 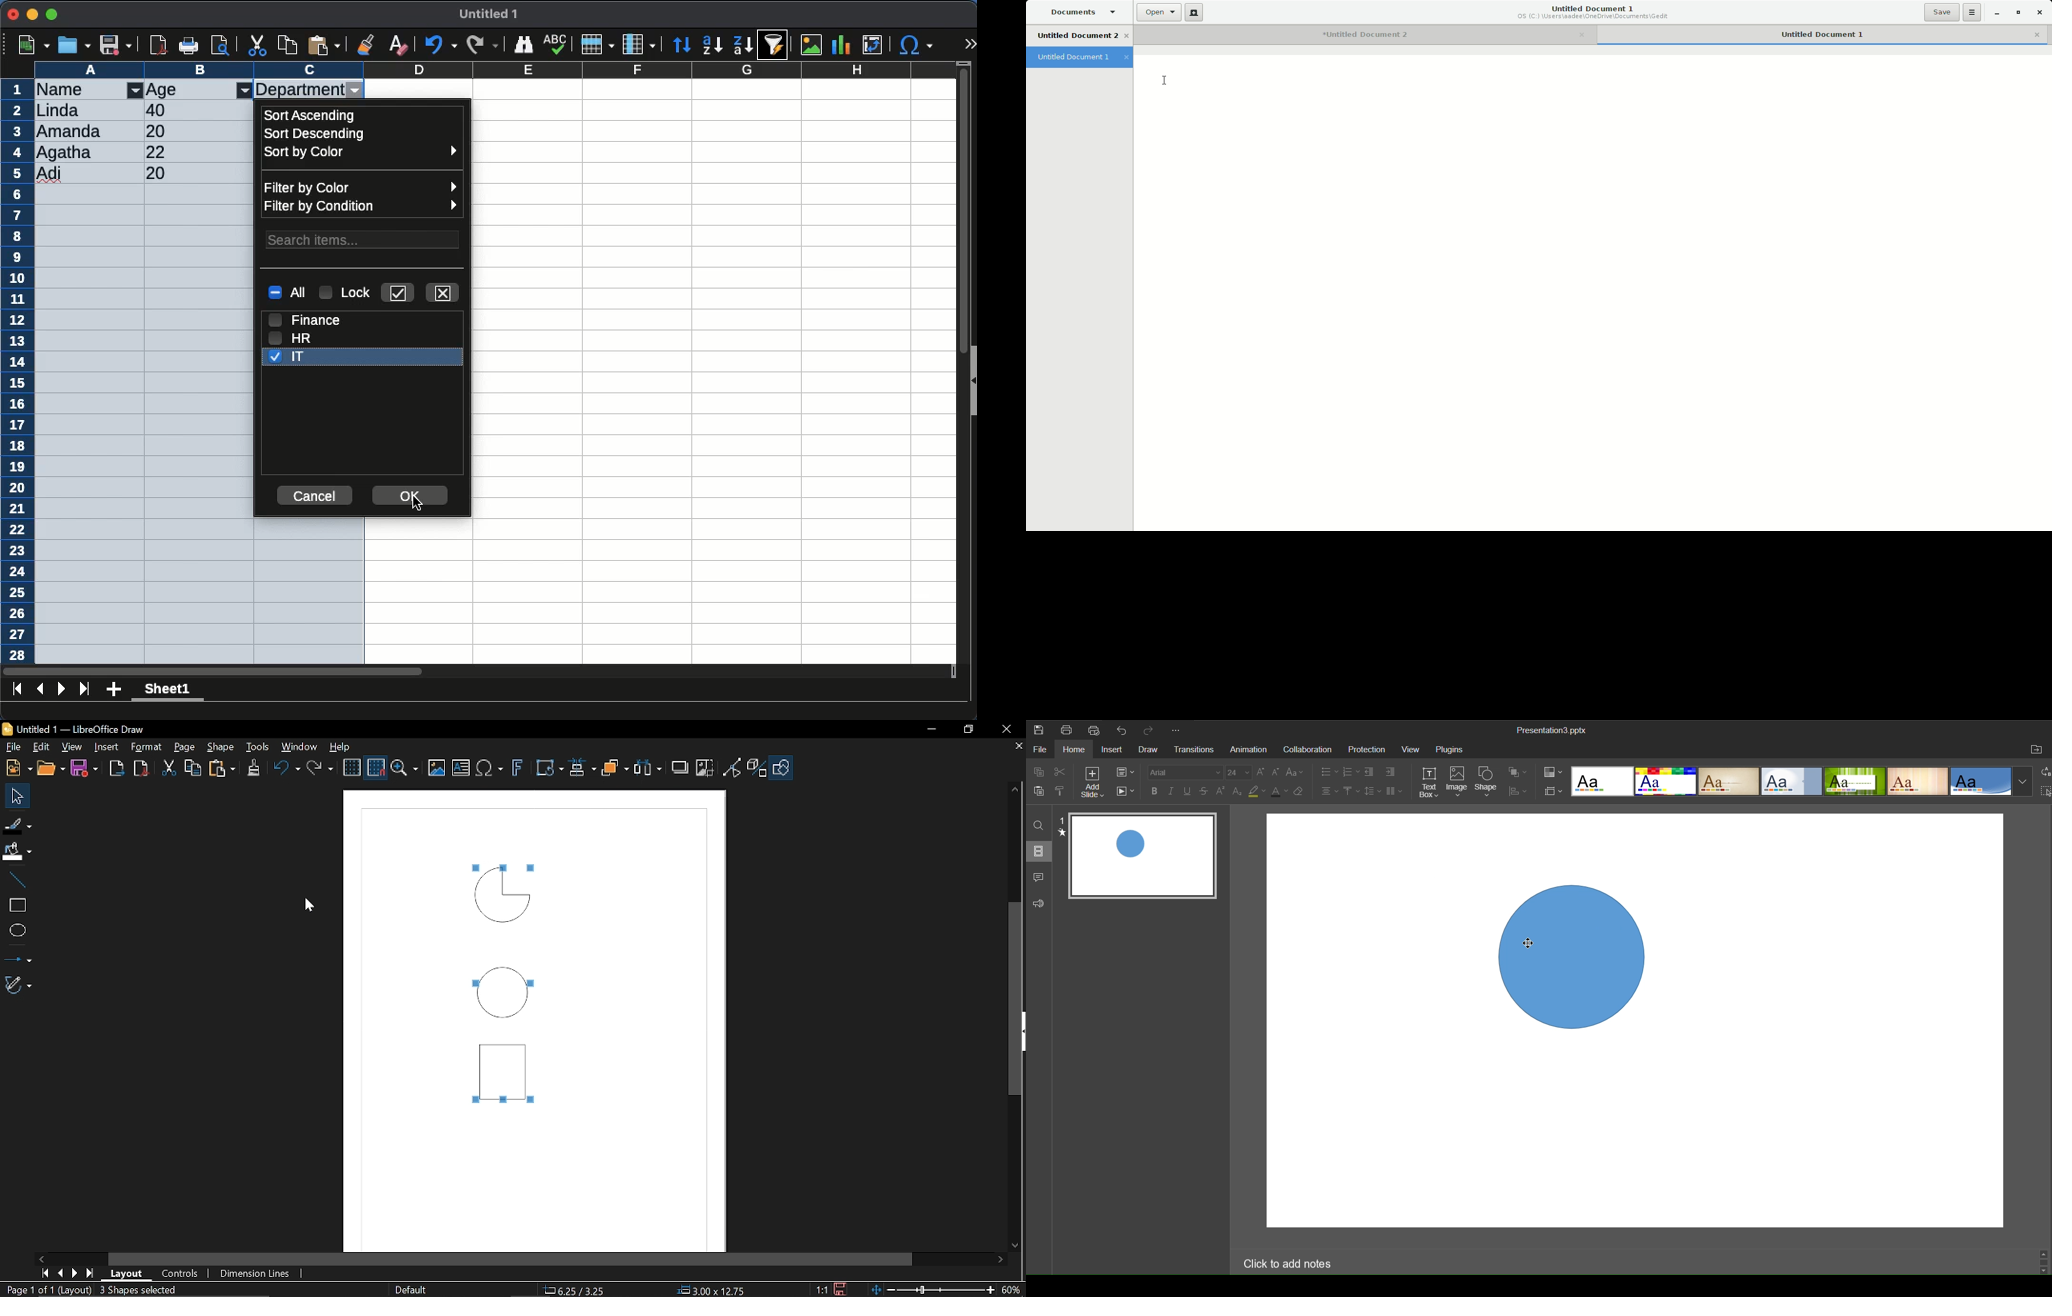 What do you see at coordinates (169, 691) in the screenshot?
I see `sheet 1` at bounding box center [169, 691].